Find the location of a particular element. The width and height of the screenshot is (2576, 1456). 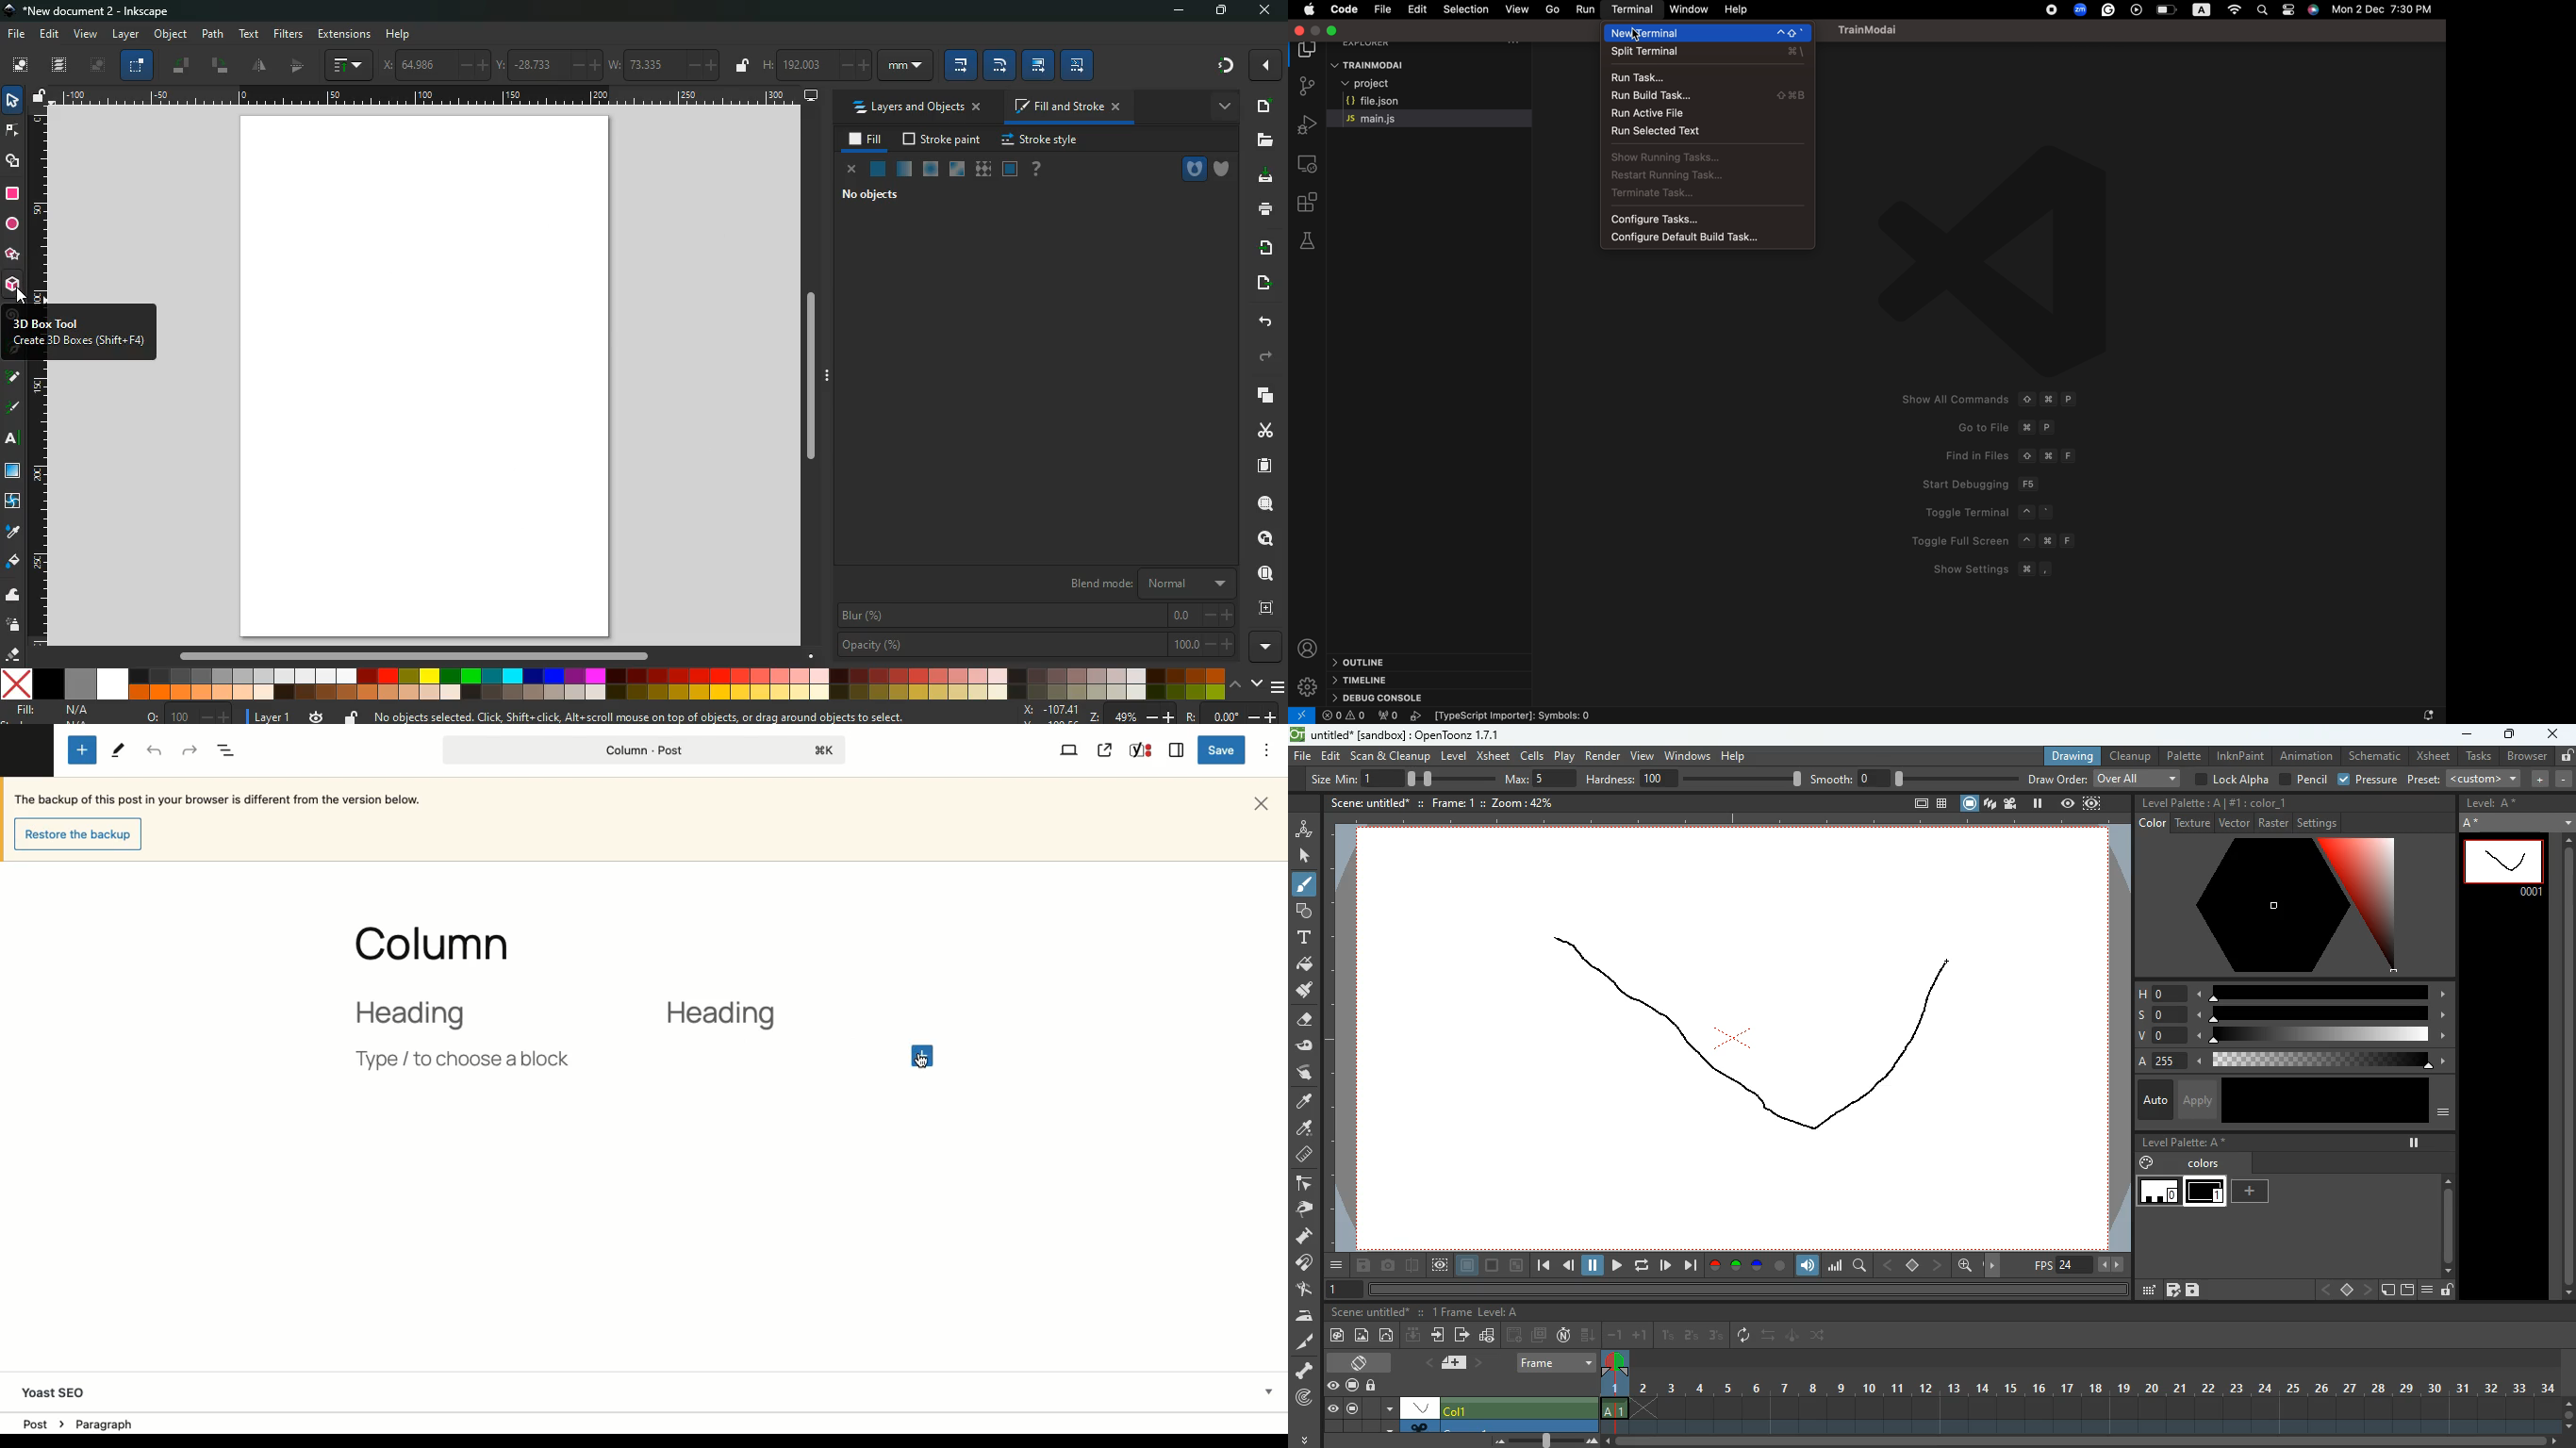

frame is located at coordinates (1440, 1266).